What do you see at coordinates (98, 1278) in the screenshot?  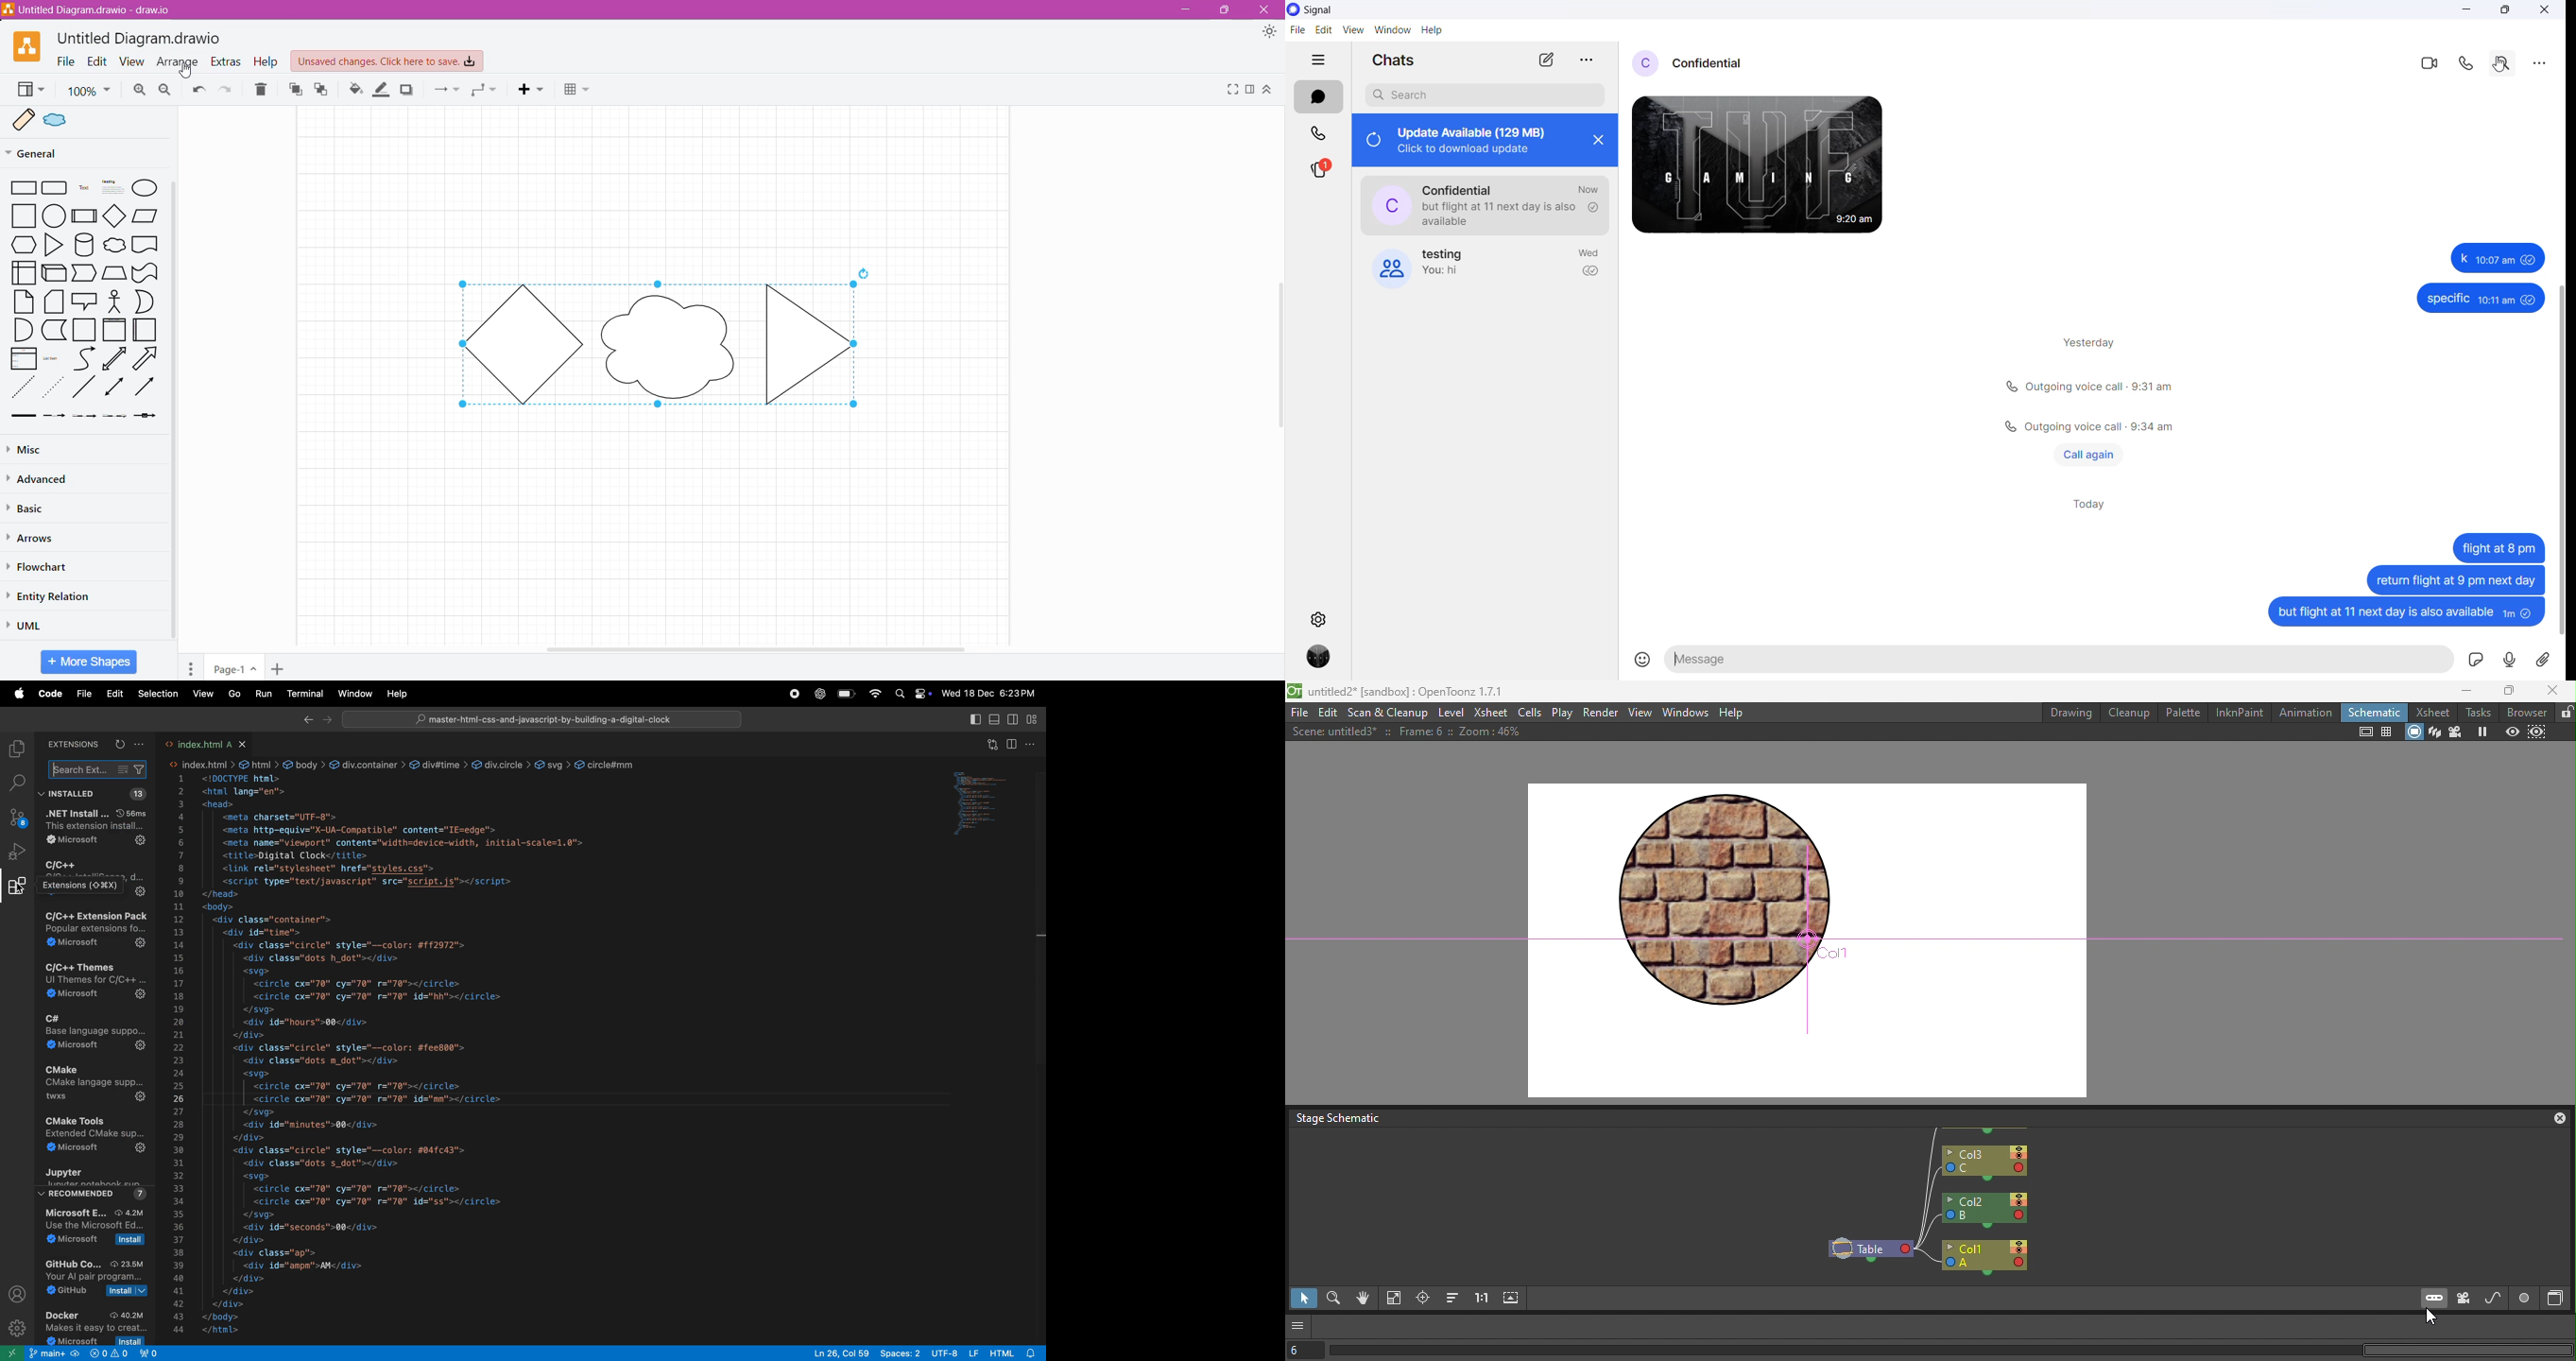 I see `Github clone` at bounding box center [98, 1278].